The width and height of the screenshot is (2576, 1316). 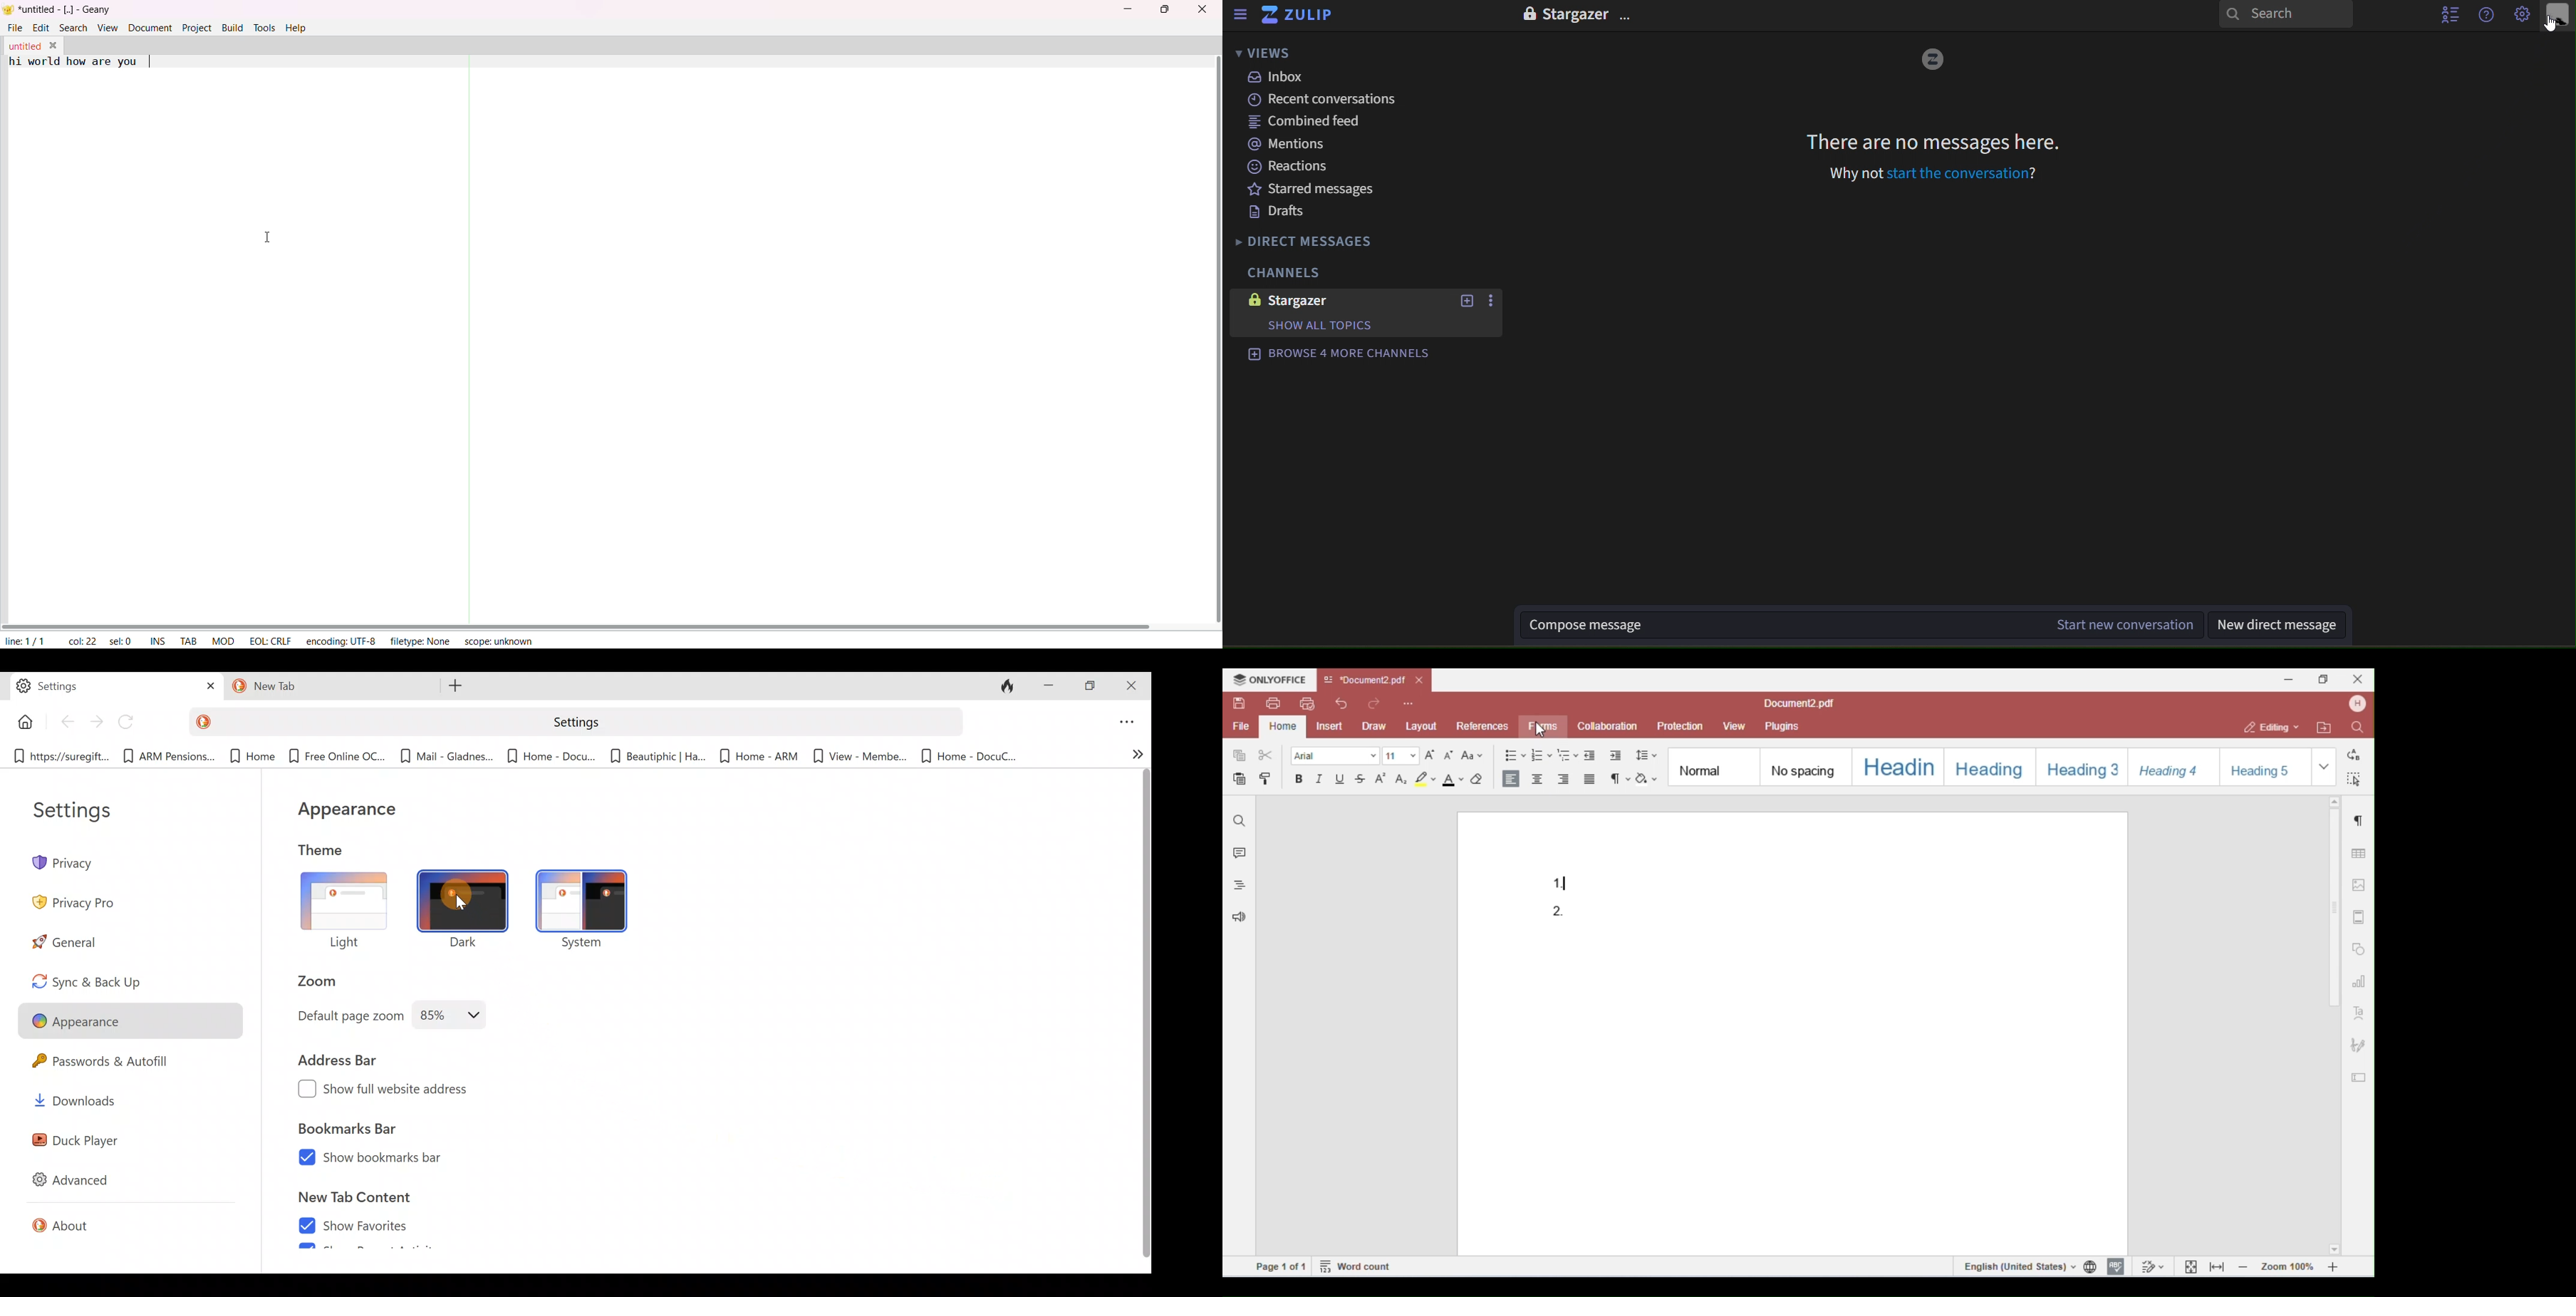 What do you see at coordinates (657, 757) in the screenshot?
I see `Bookmark 7` at bounding box center [657, 757].